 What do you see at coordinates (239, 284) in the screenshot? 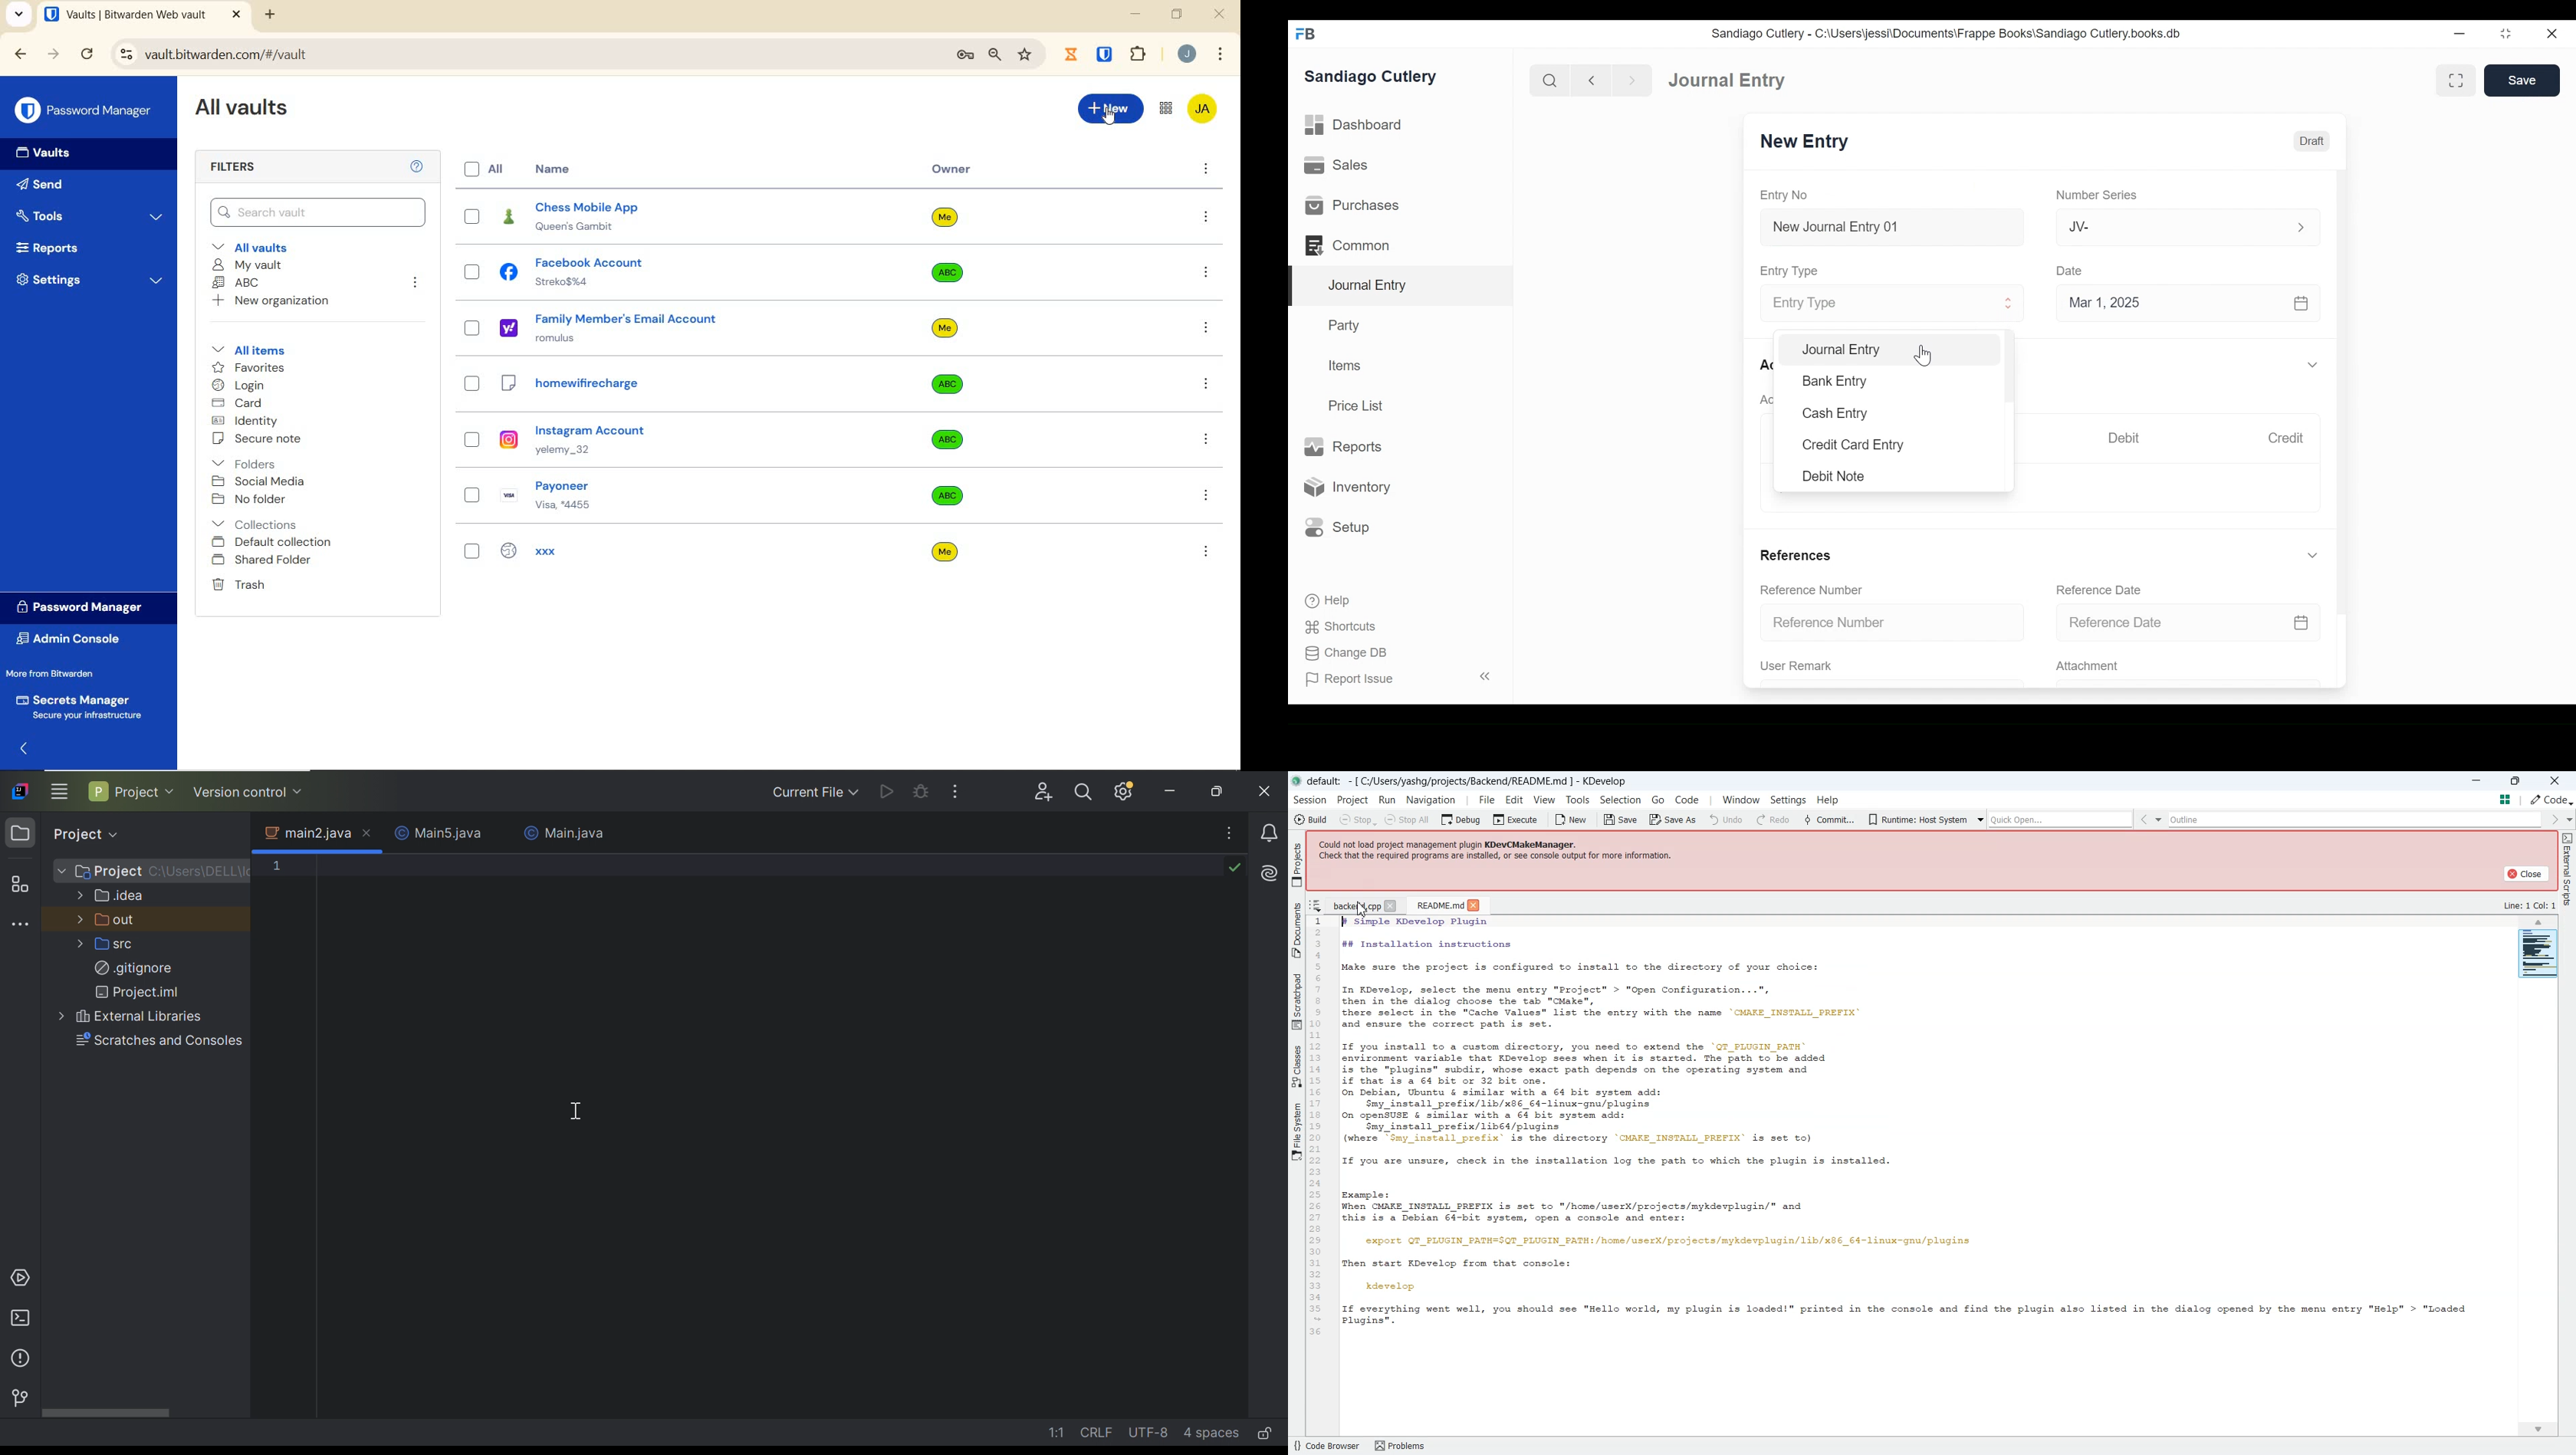
I see `ABC` at bounding box center [239, 284].